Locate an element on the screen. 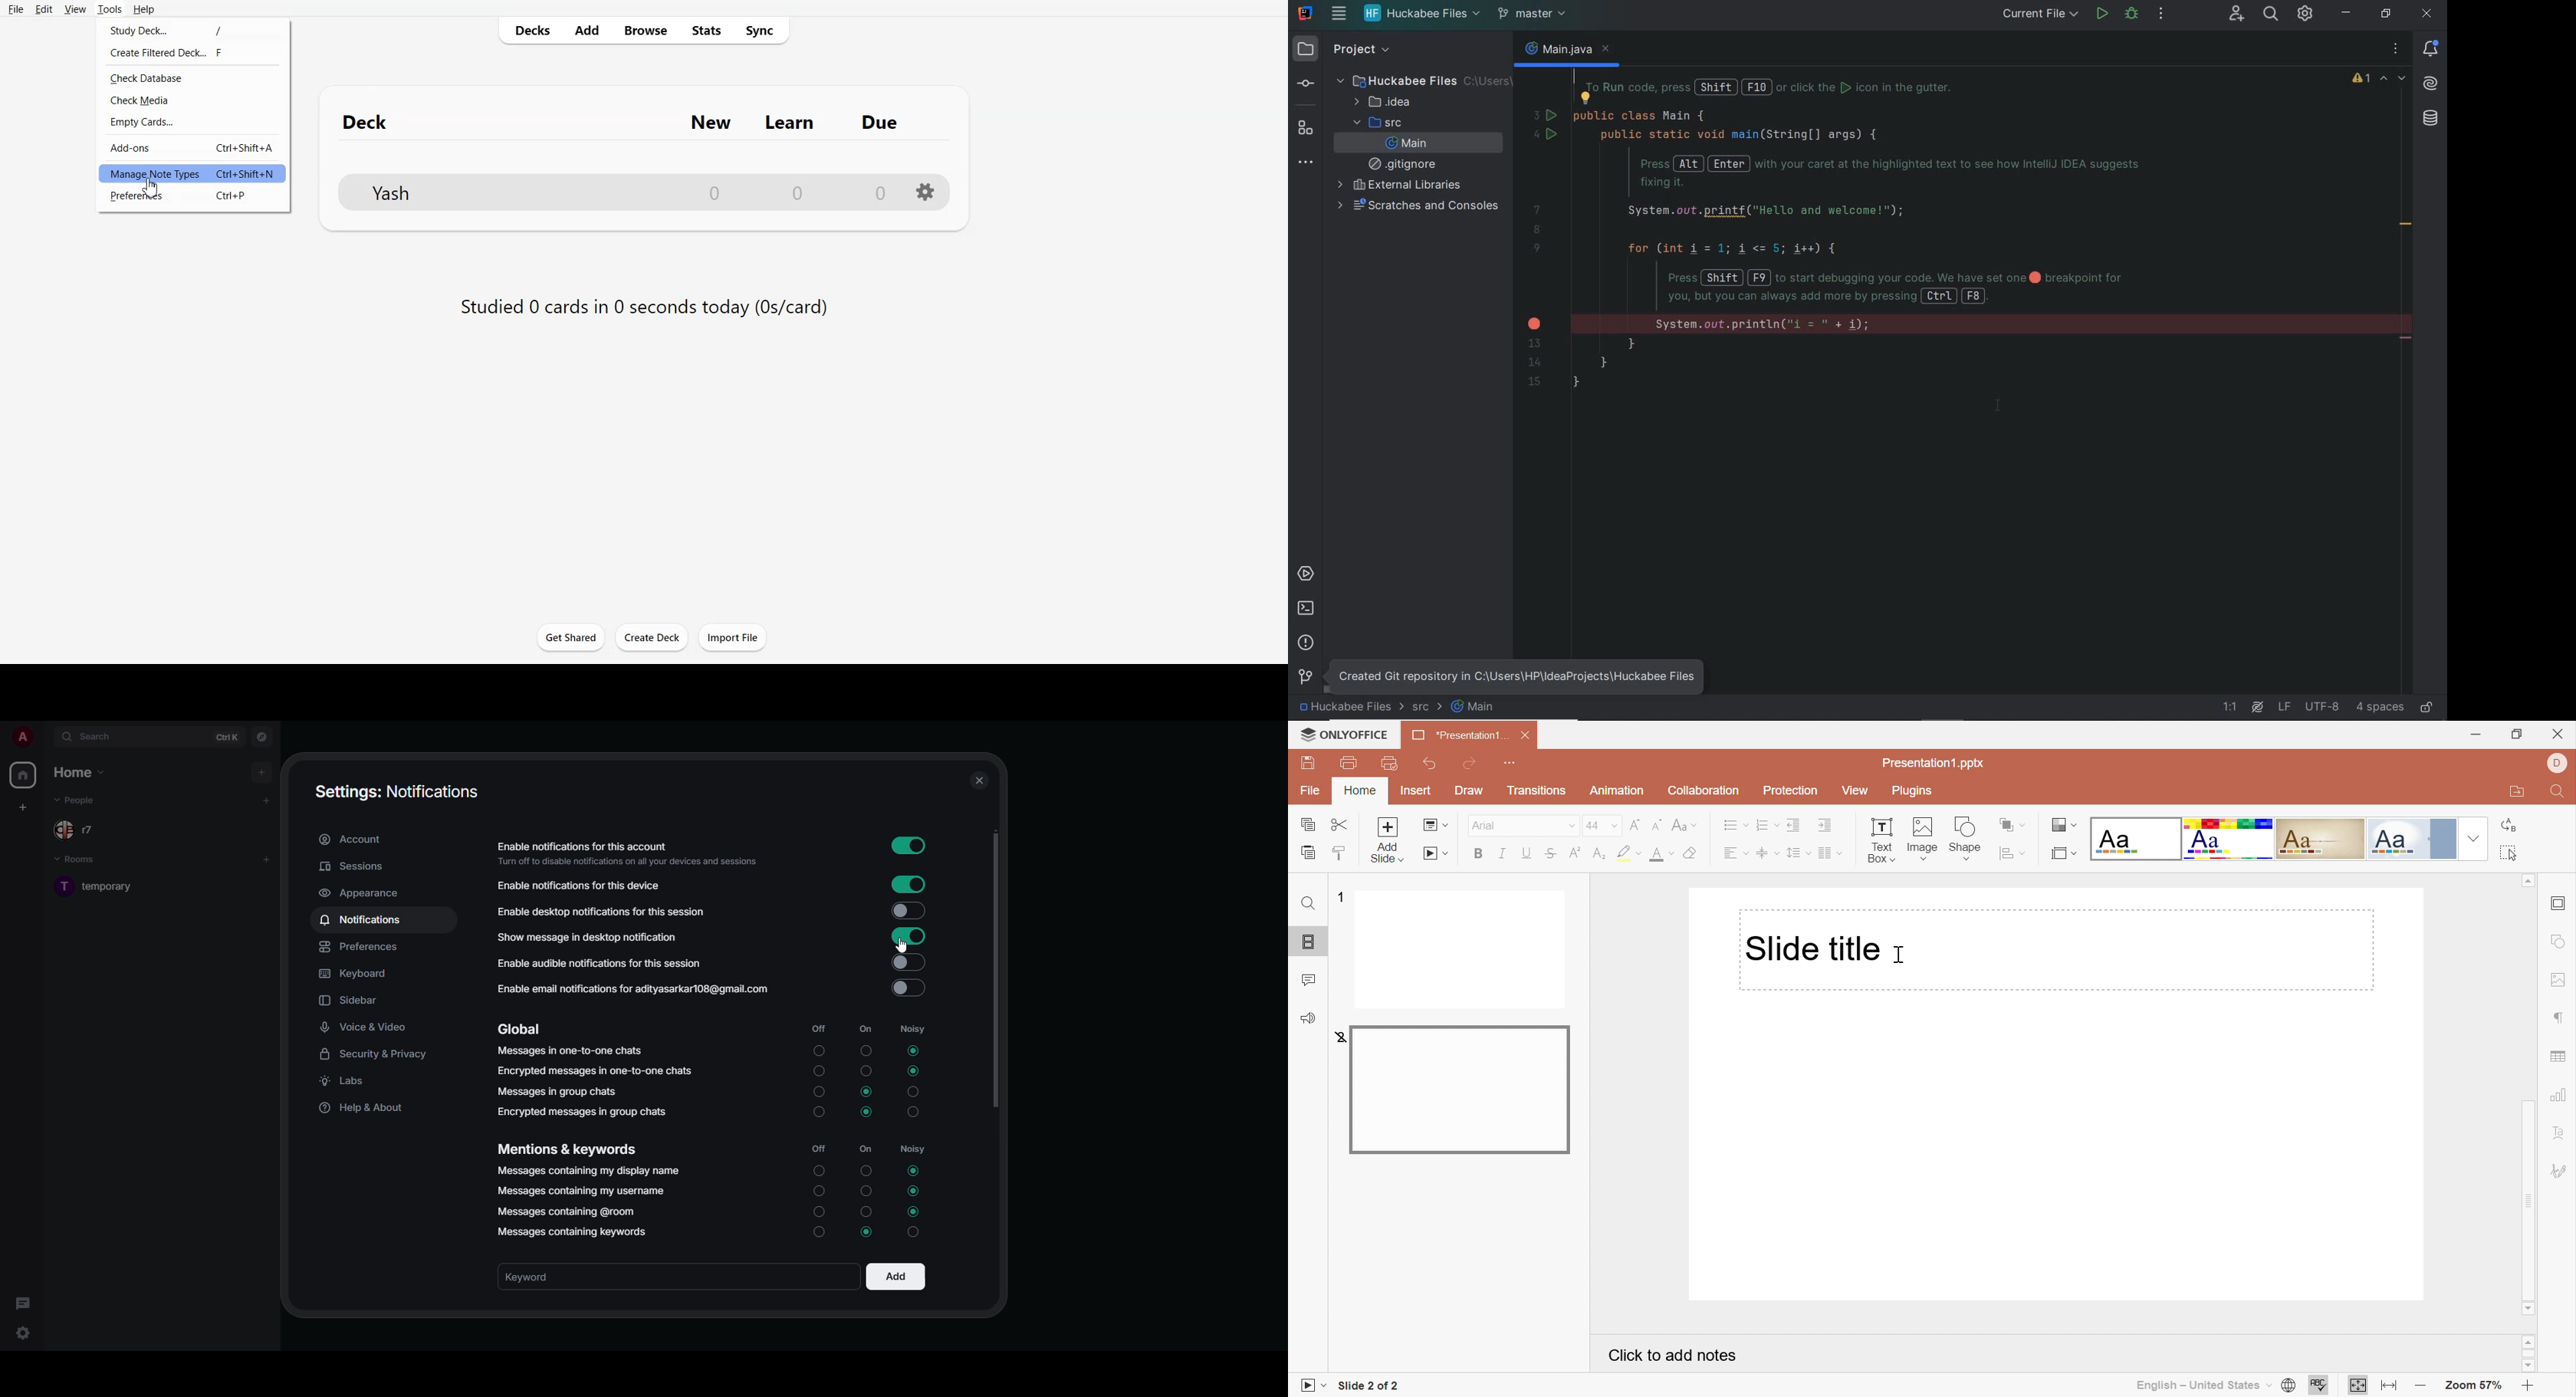  Scroll bar is located at coordinates (2528, 1354).